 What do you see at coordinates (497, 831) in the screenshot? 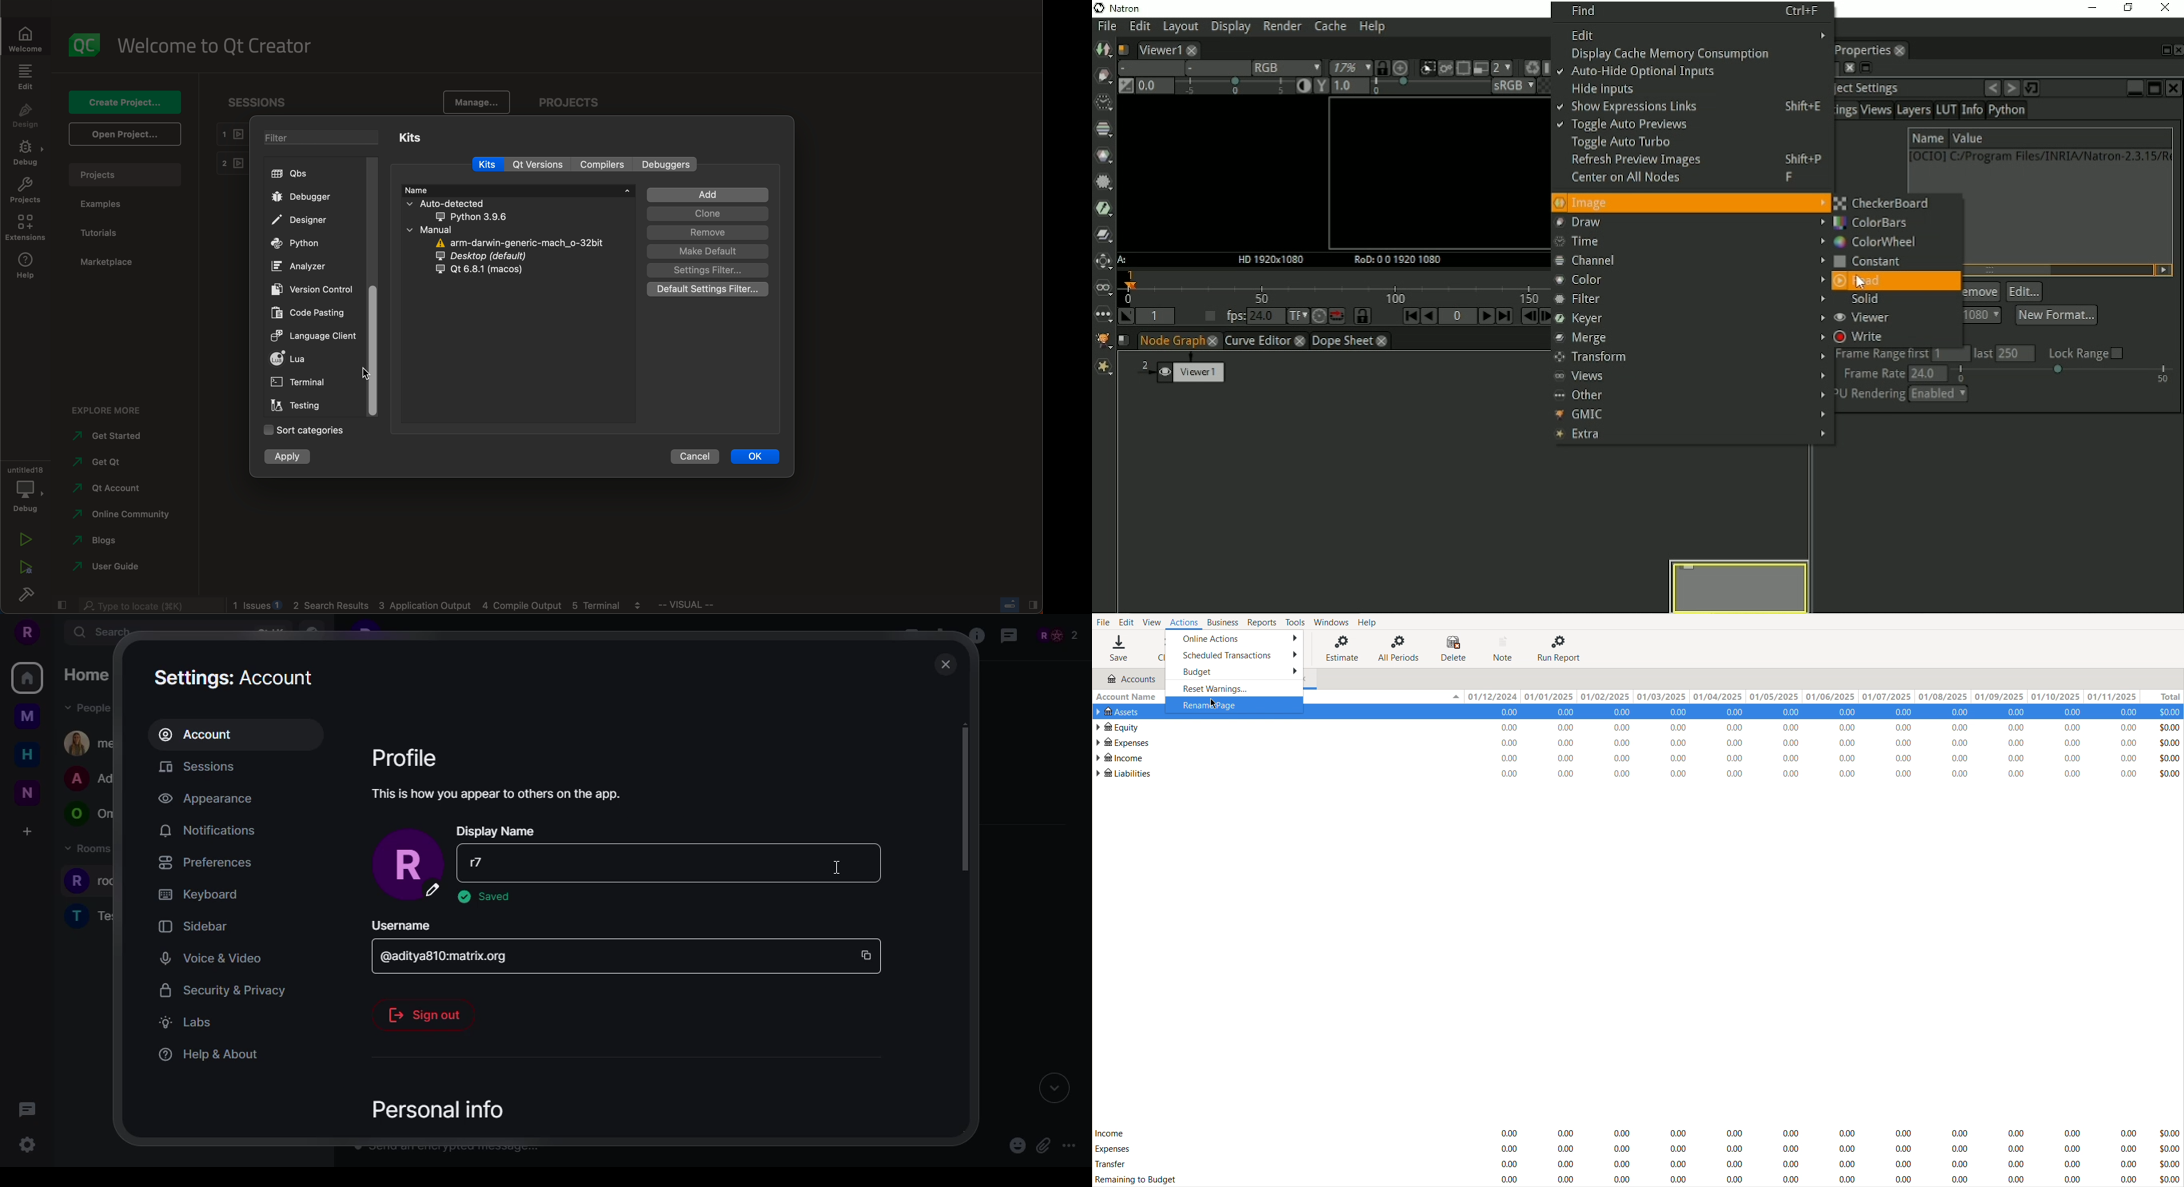
I see `display name` at bounding box center [497, 831].